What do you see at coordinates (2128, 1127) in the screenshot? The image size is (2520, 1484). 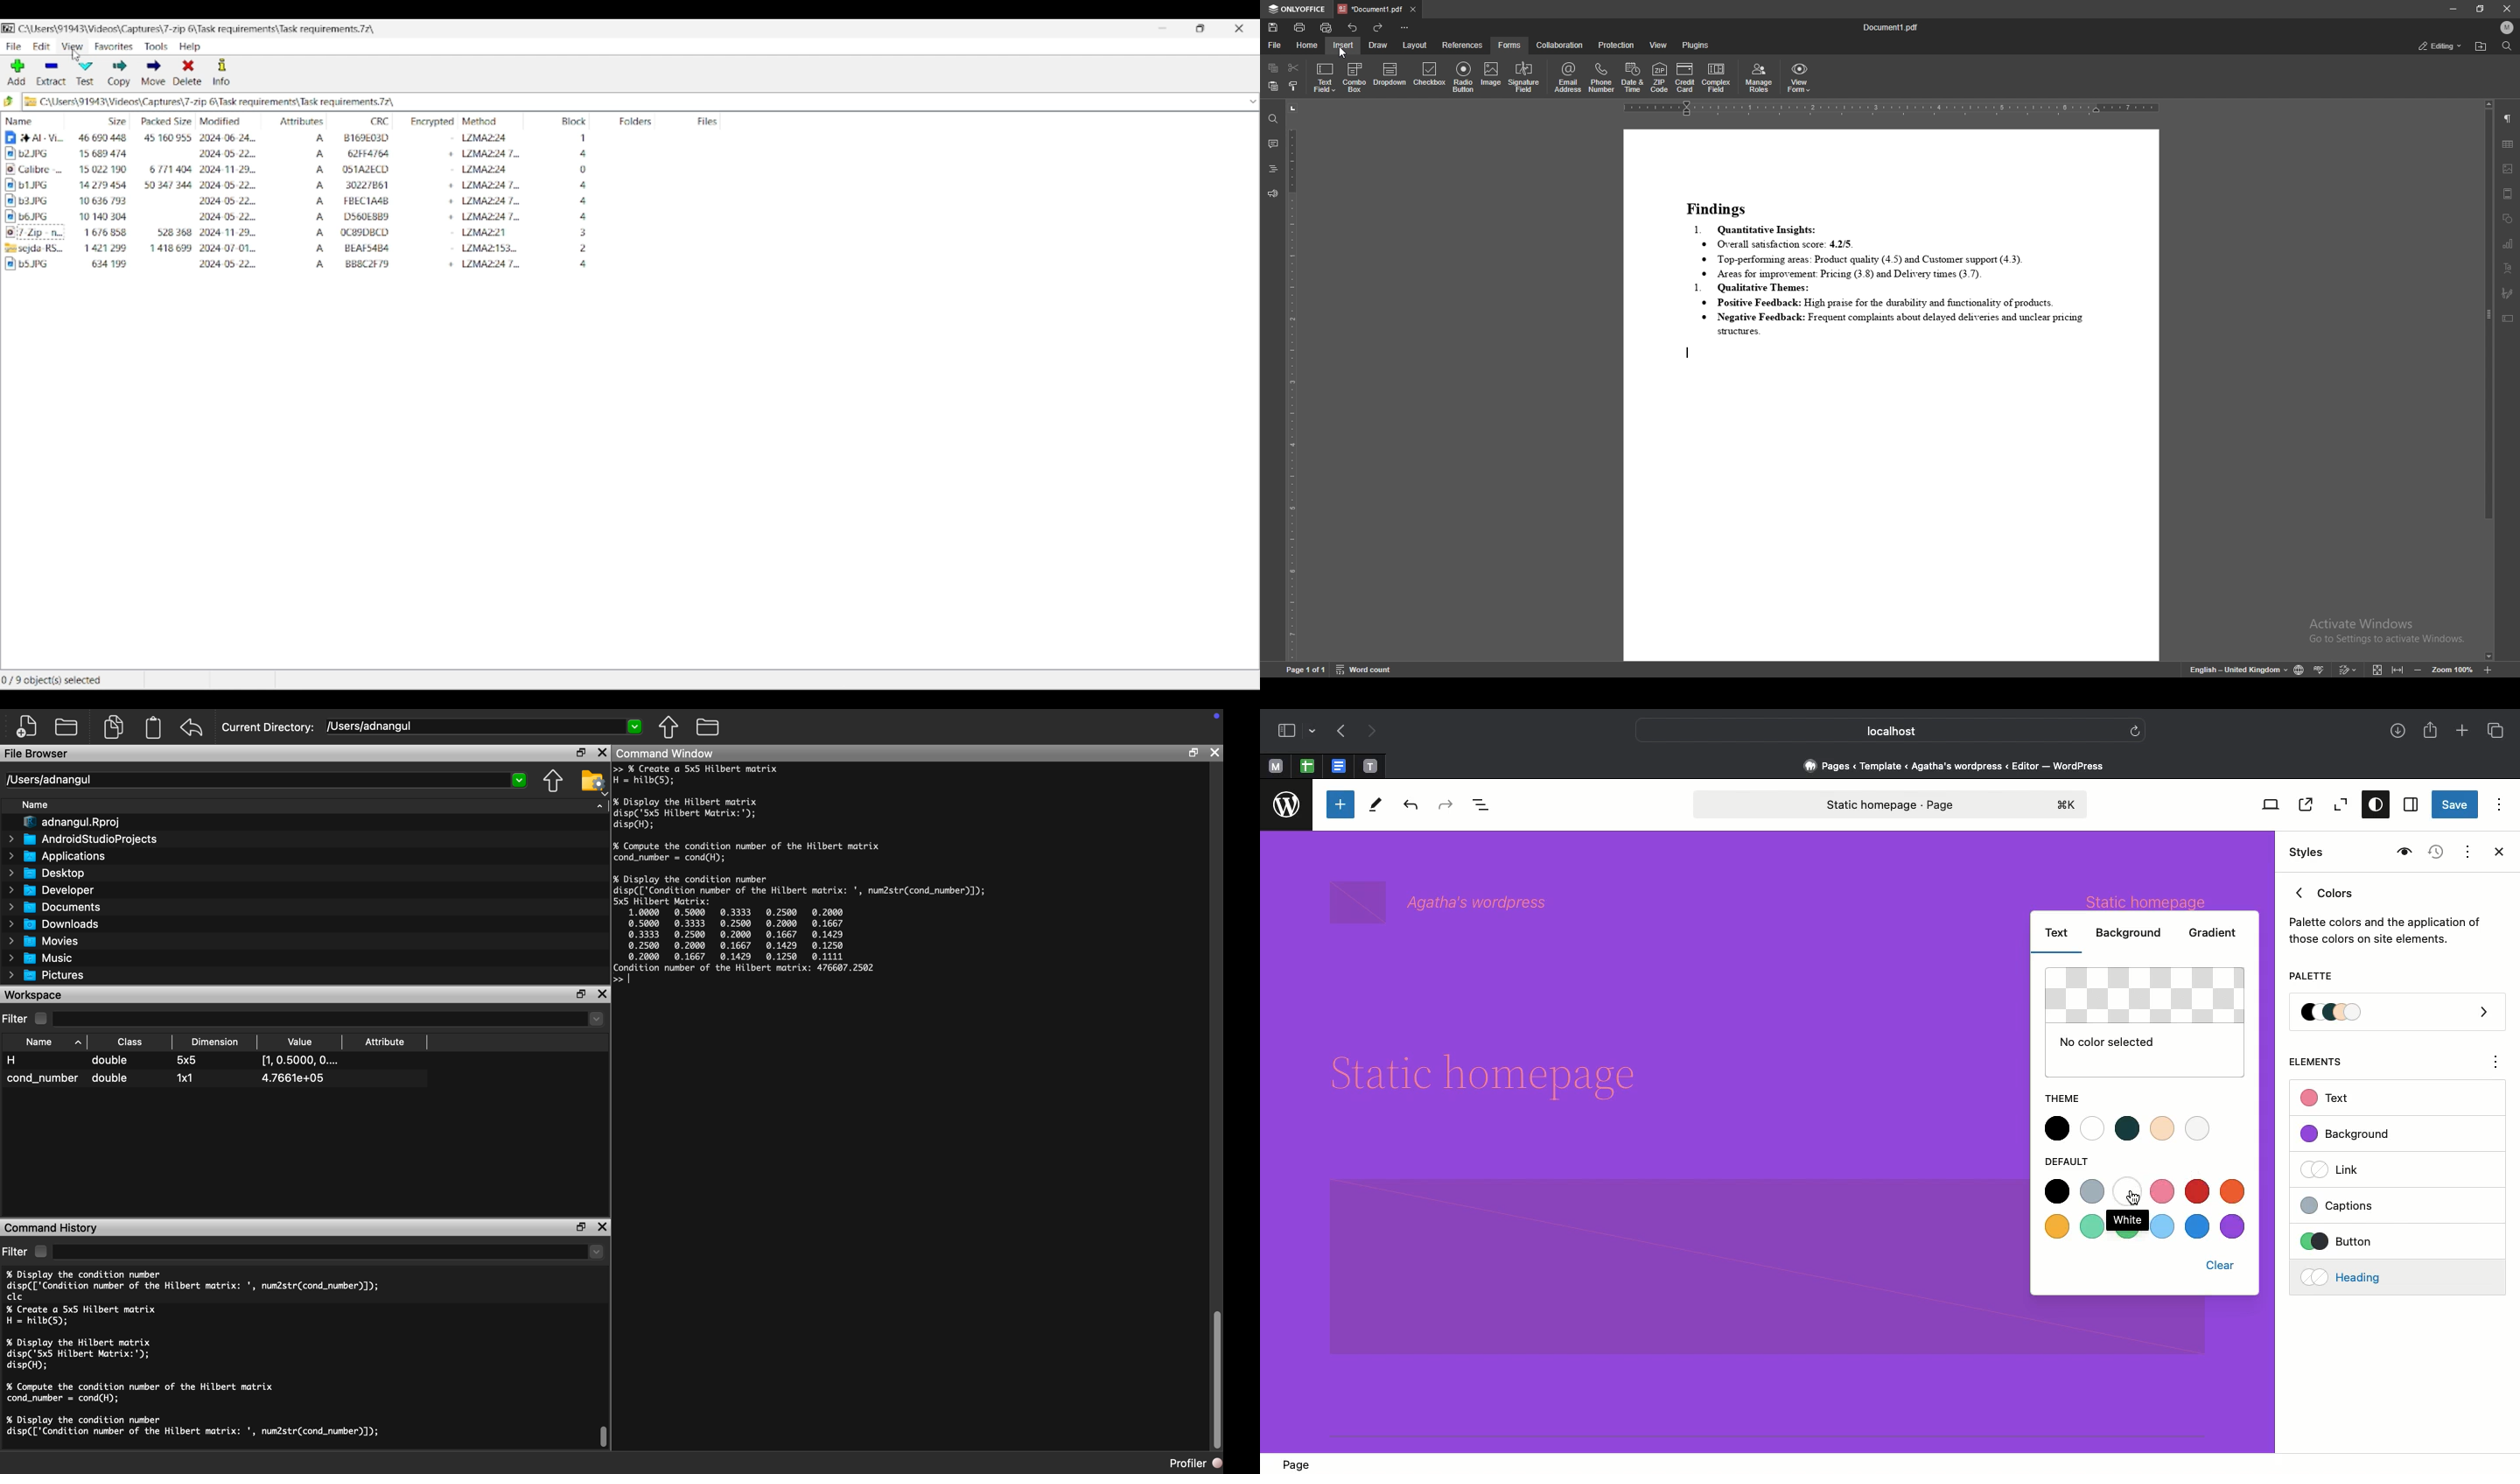 I see `Theme color` at bounding box center [2128, 1127].